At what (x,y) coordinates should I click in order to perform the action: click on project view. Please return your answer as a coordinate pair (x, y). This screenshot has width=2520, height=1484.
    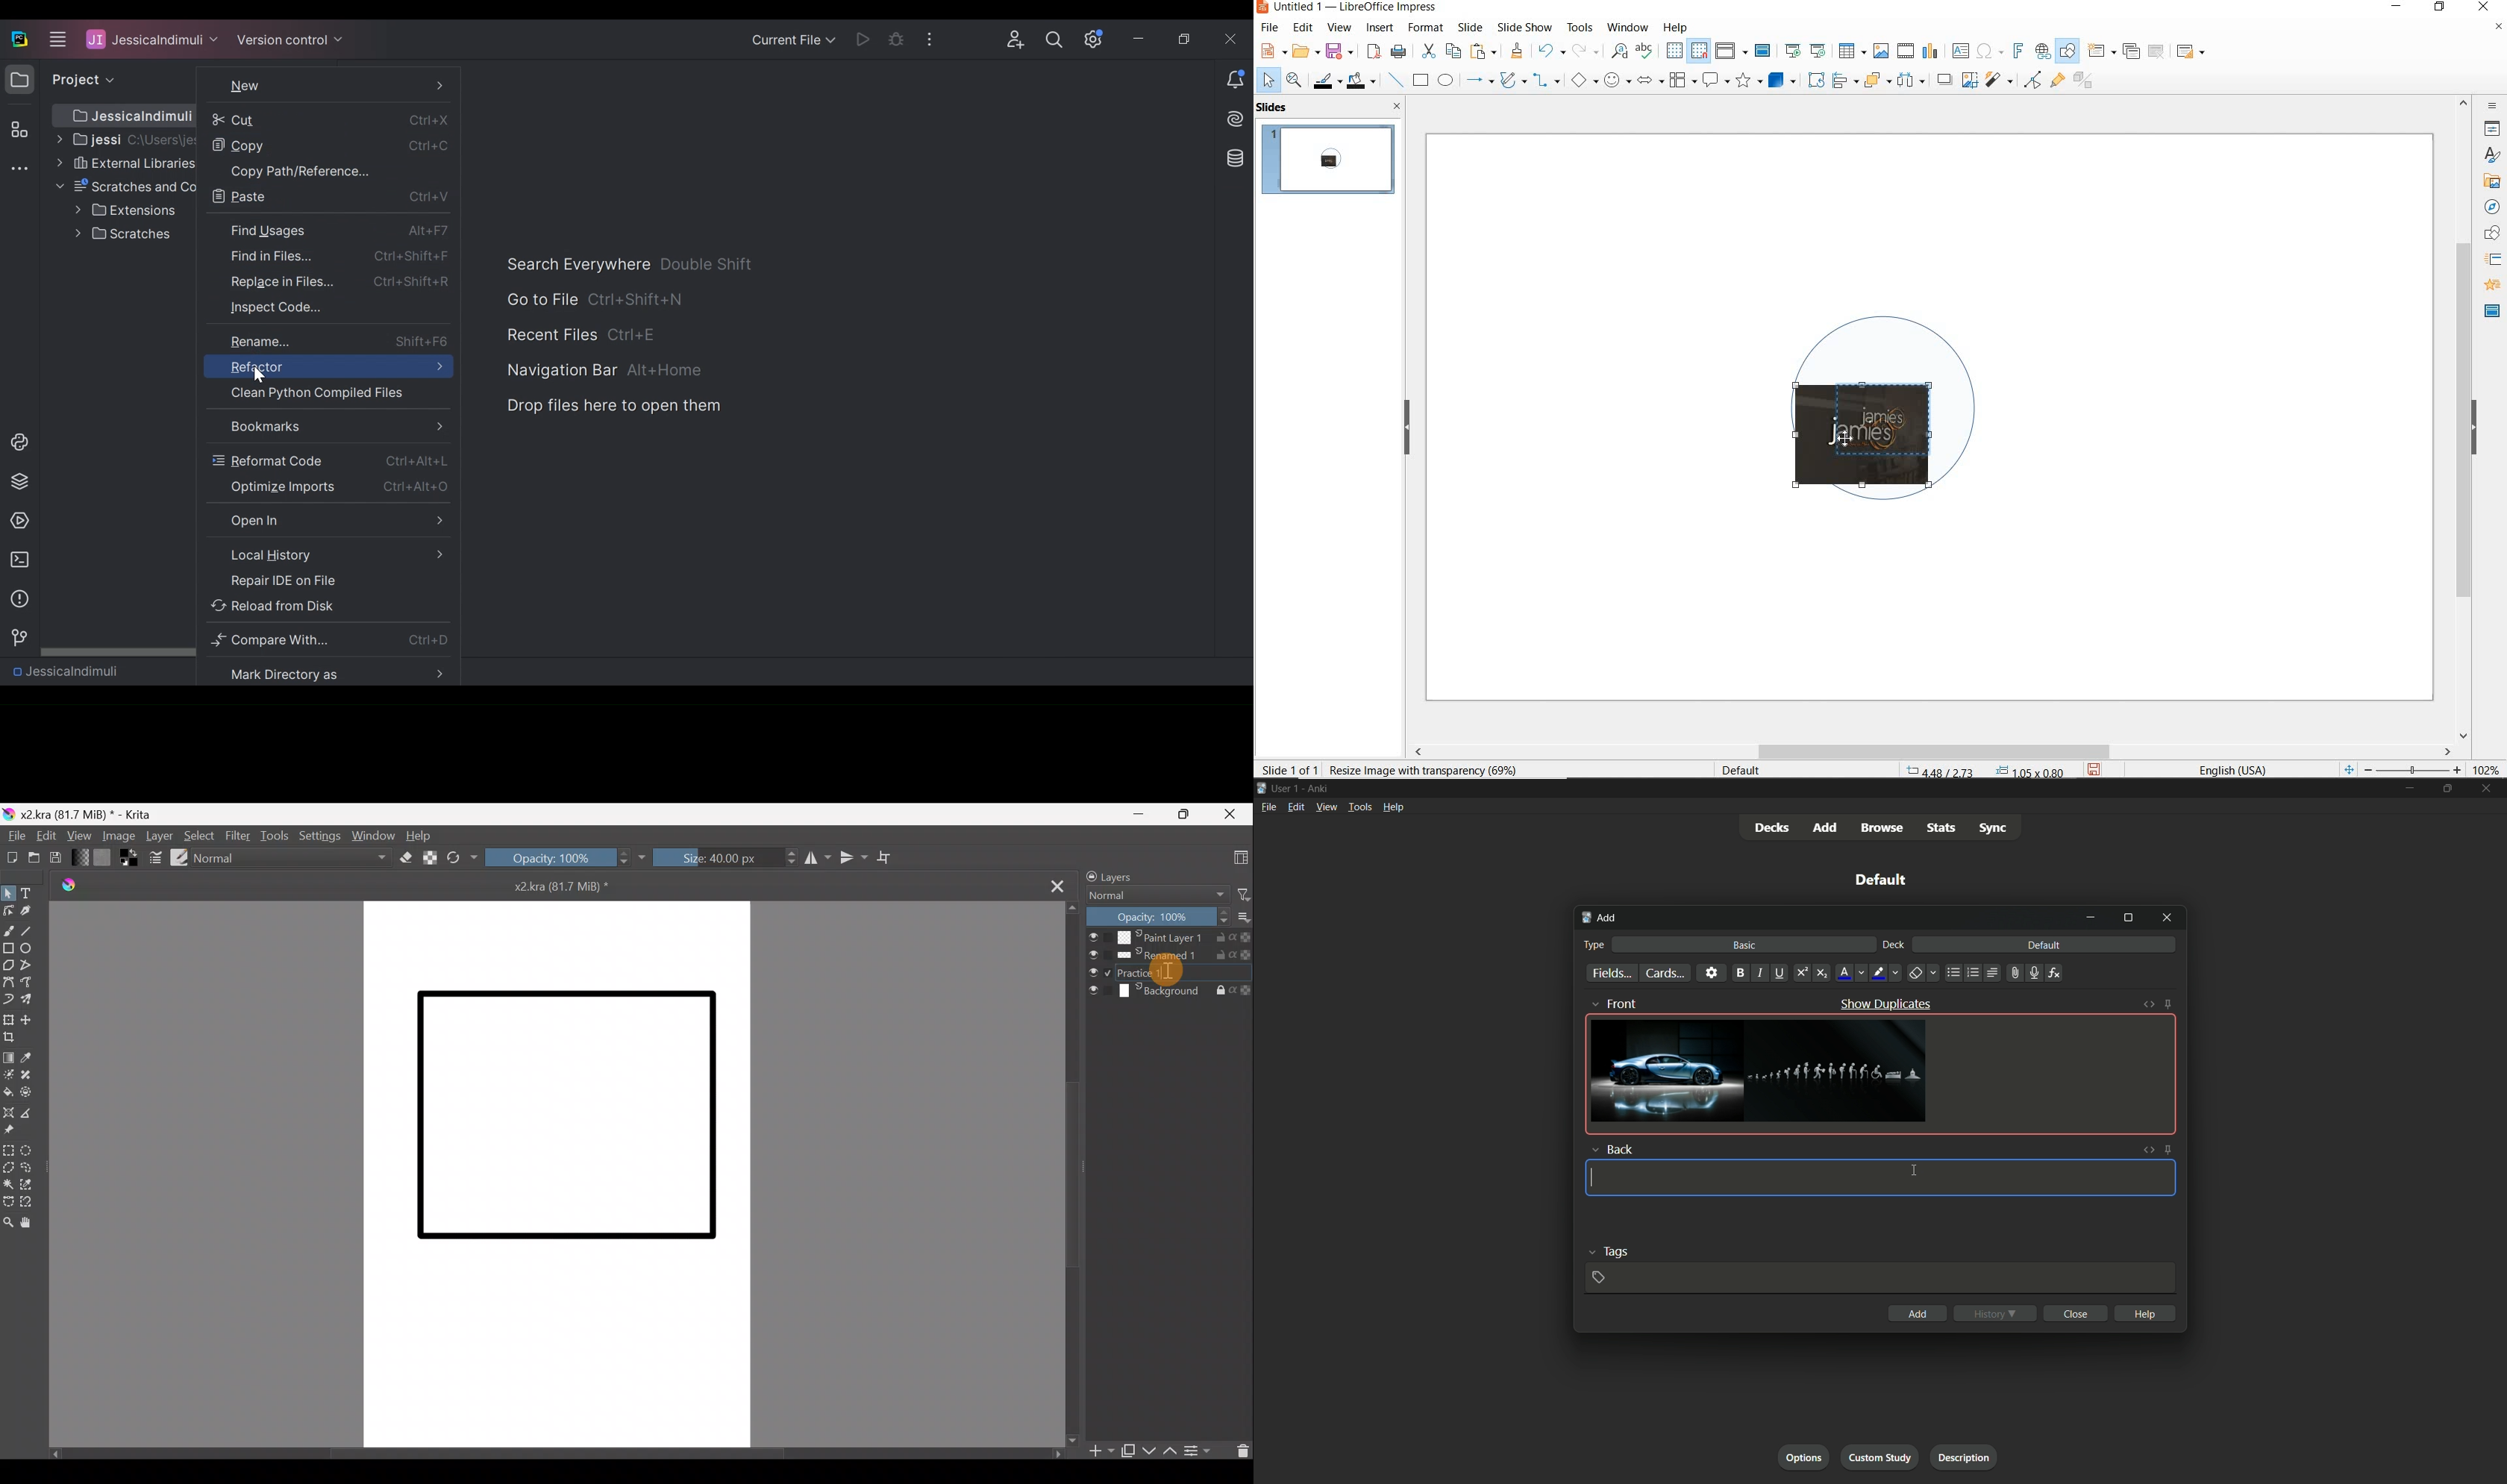
    Looking at the image, I should click on (80, 80).